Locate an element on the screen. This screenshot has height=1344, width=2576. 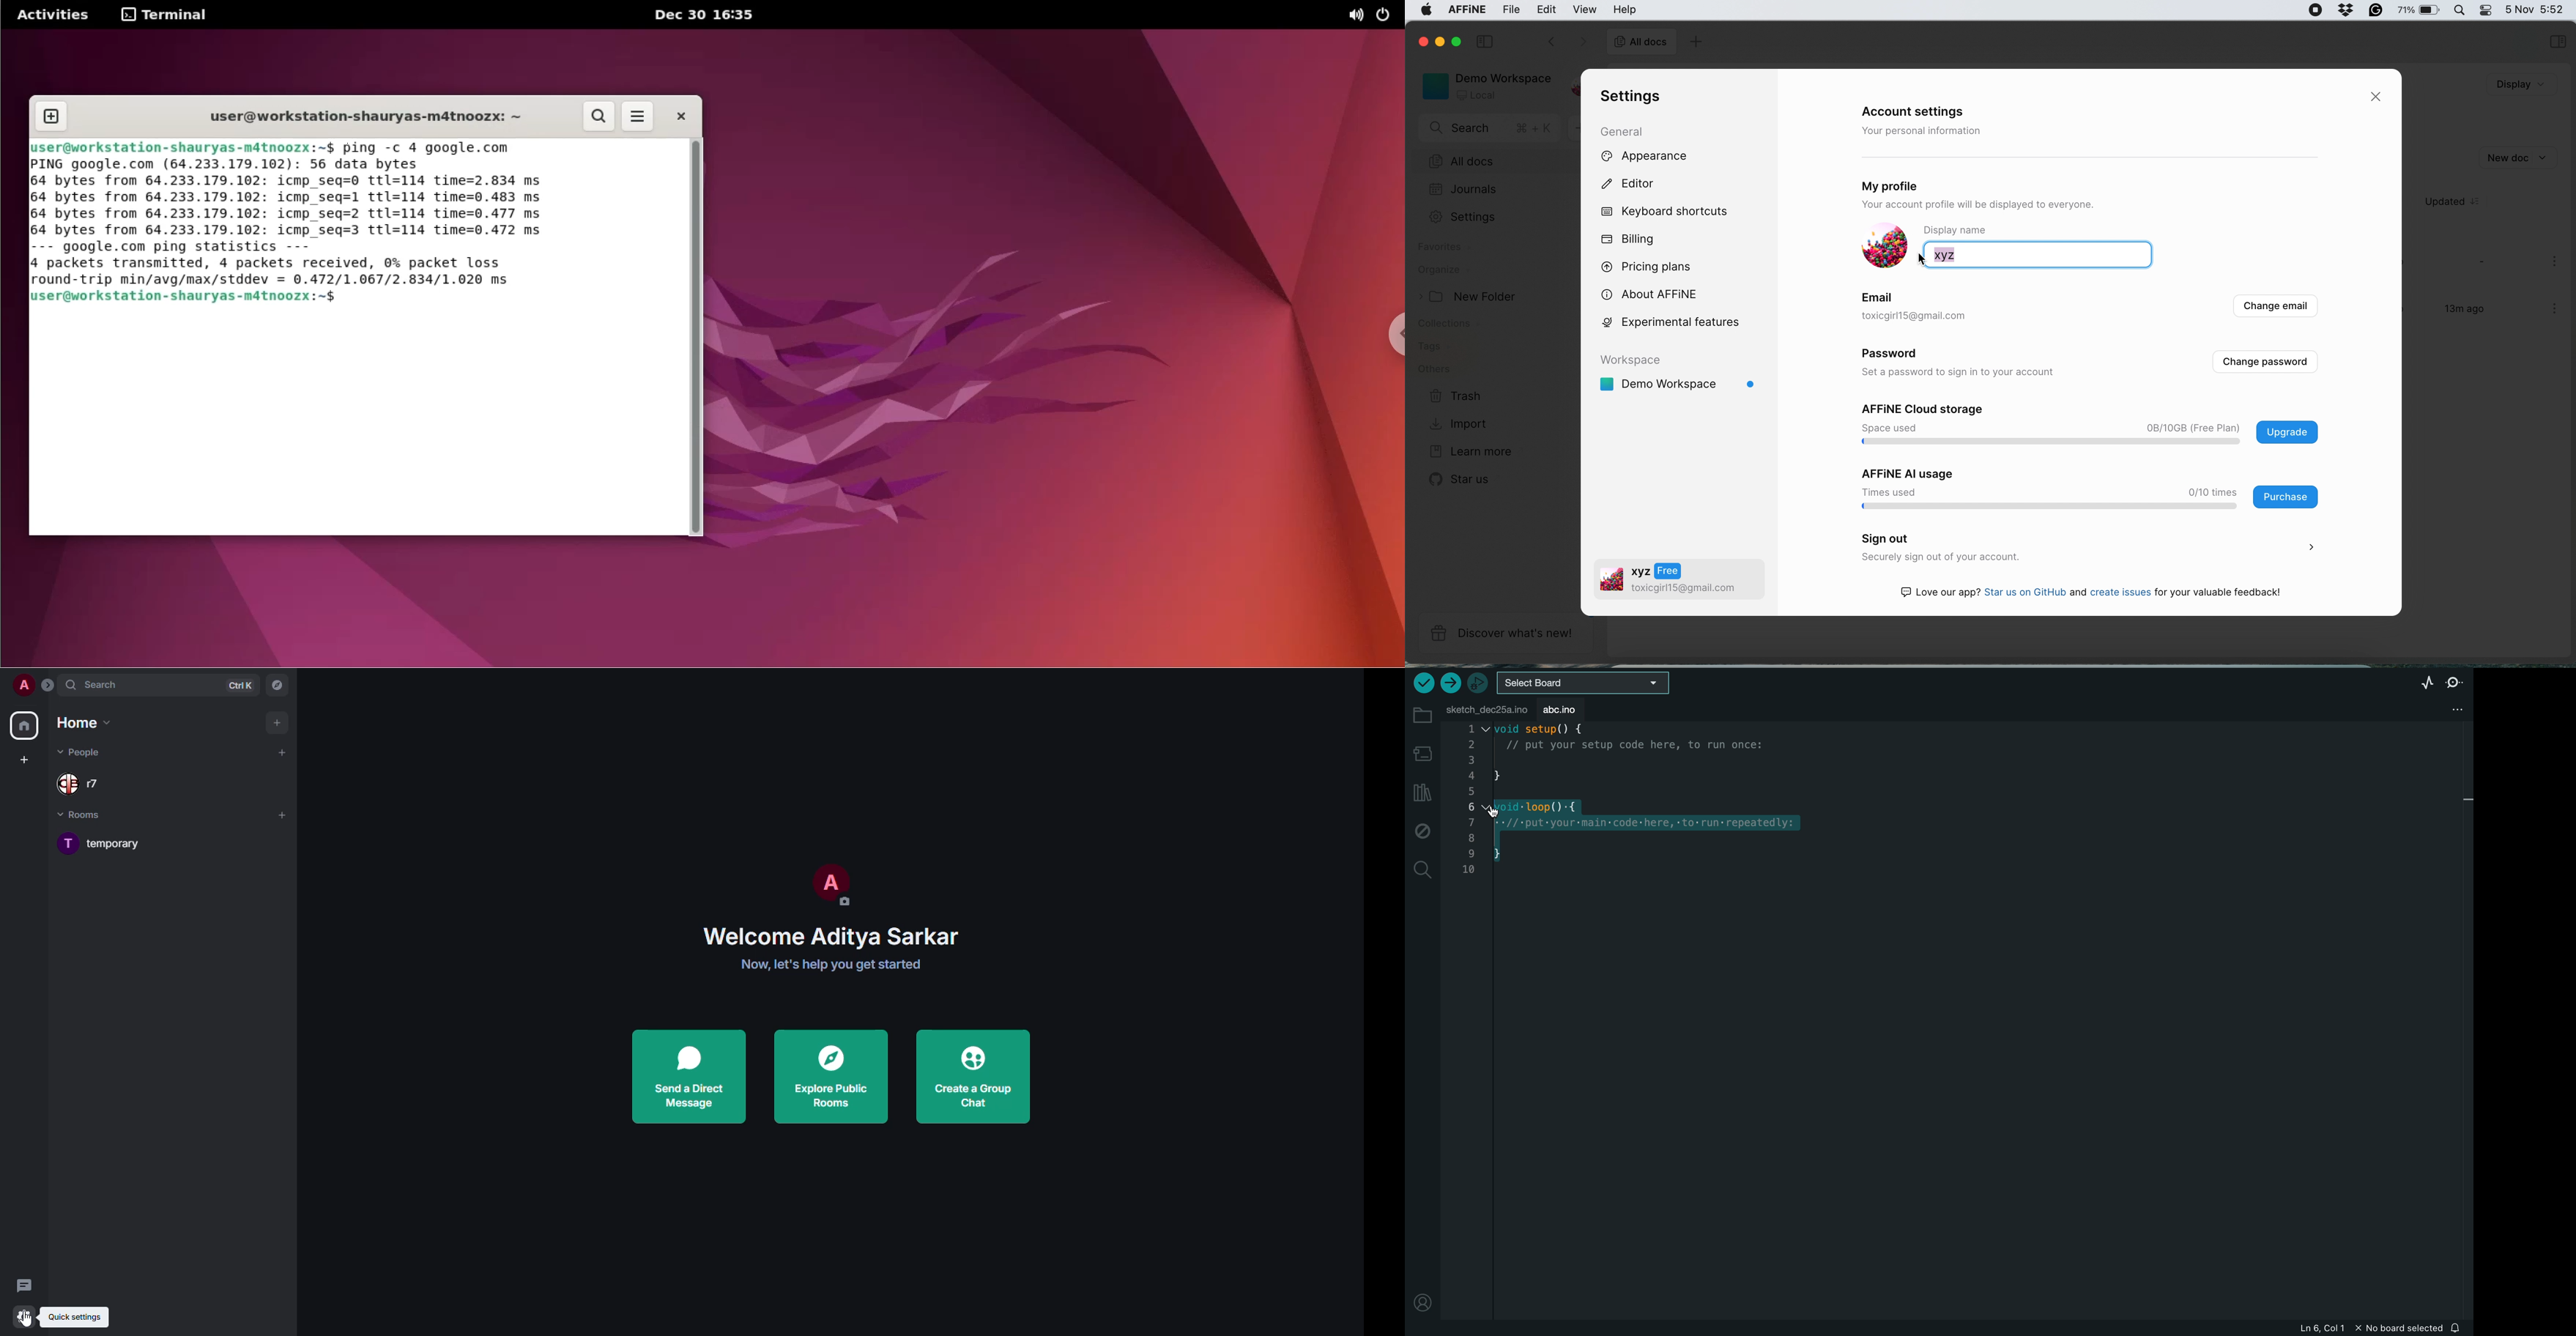
people is located at coordinates (86, 755).